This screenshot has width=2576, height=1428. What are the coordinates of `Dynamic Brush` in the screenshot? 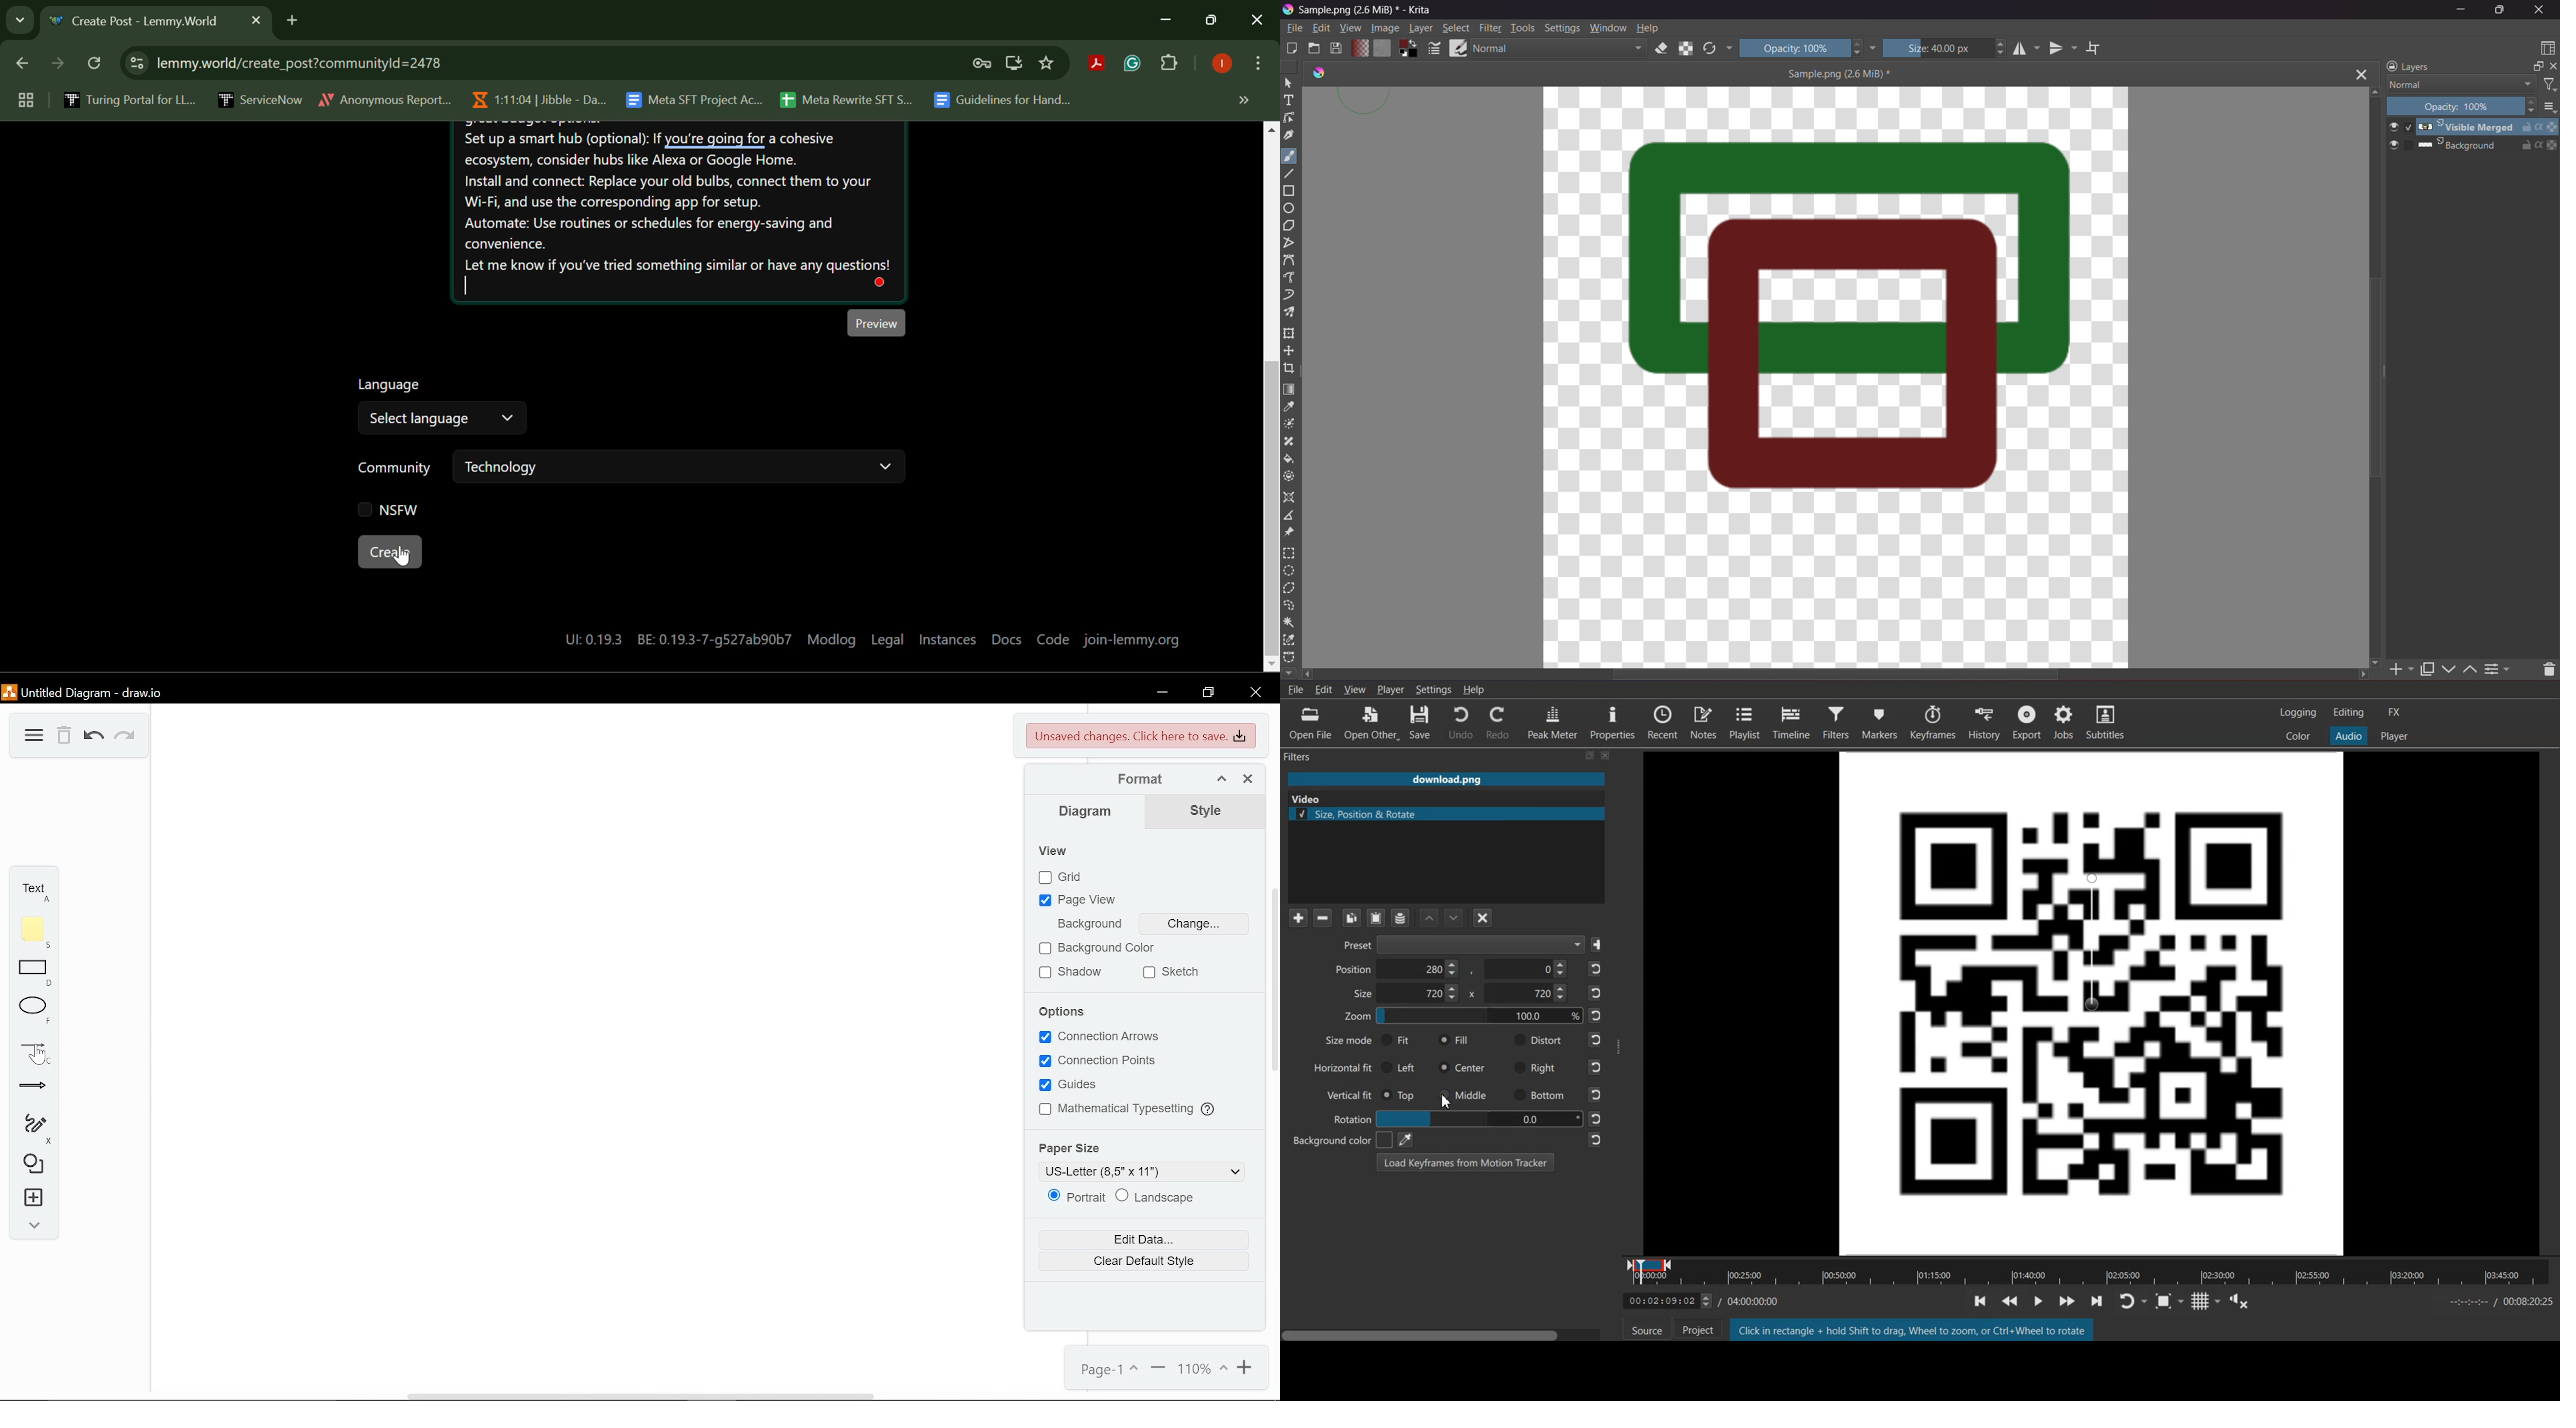 It's located at (1290, 295).